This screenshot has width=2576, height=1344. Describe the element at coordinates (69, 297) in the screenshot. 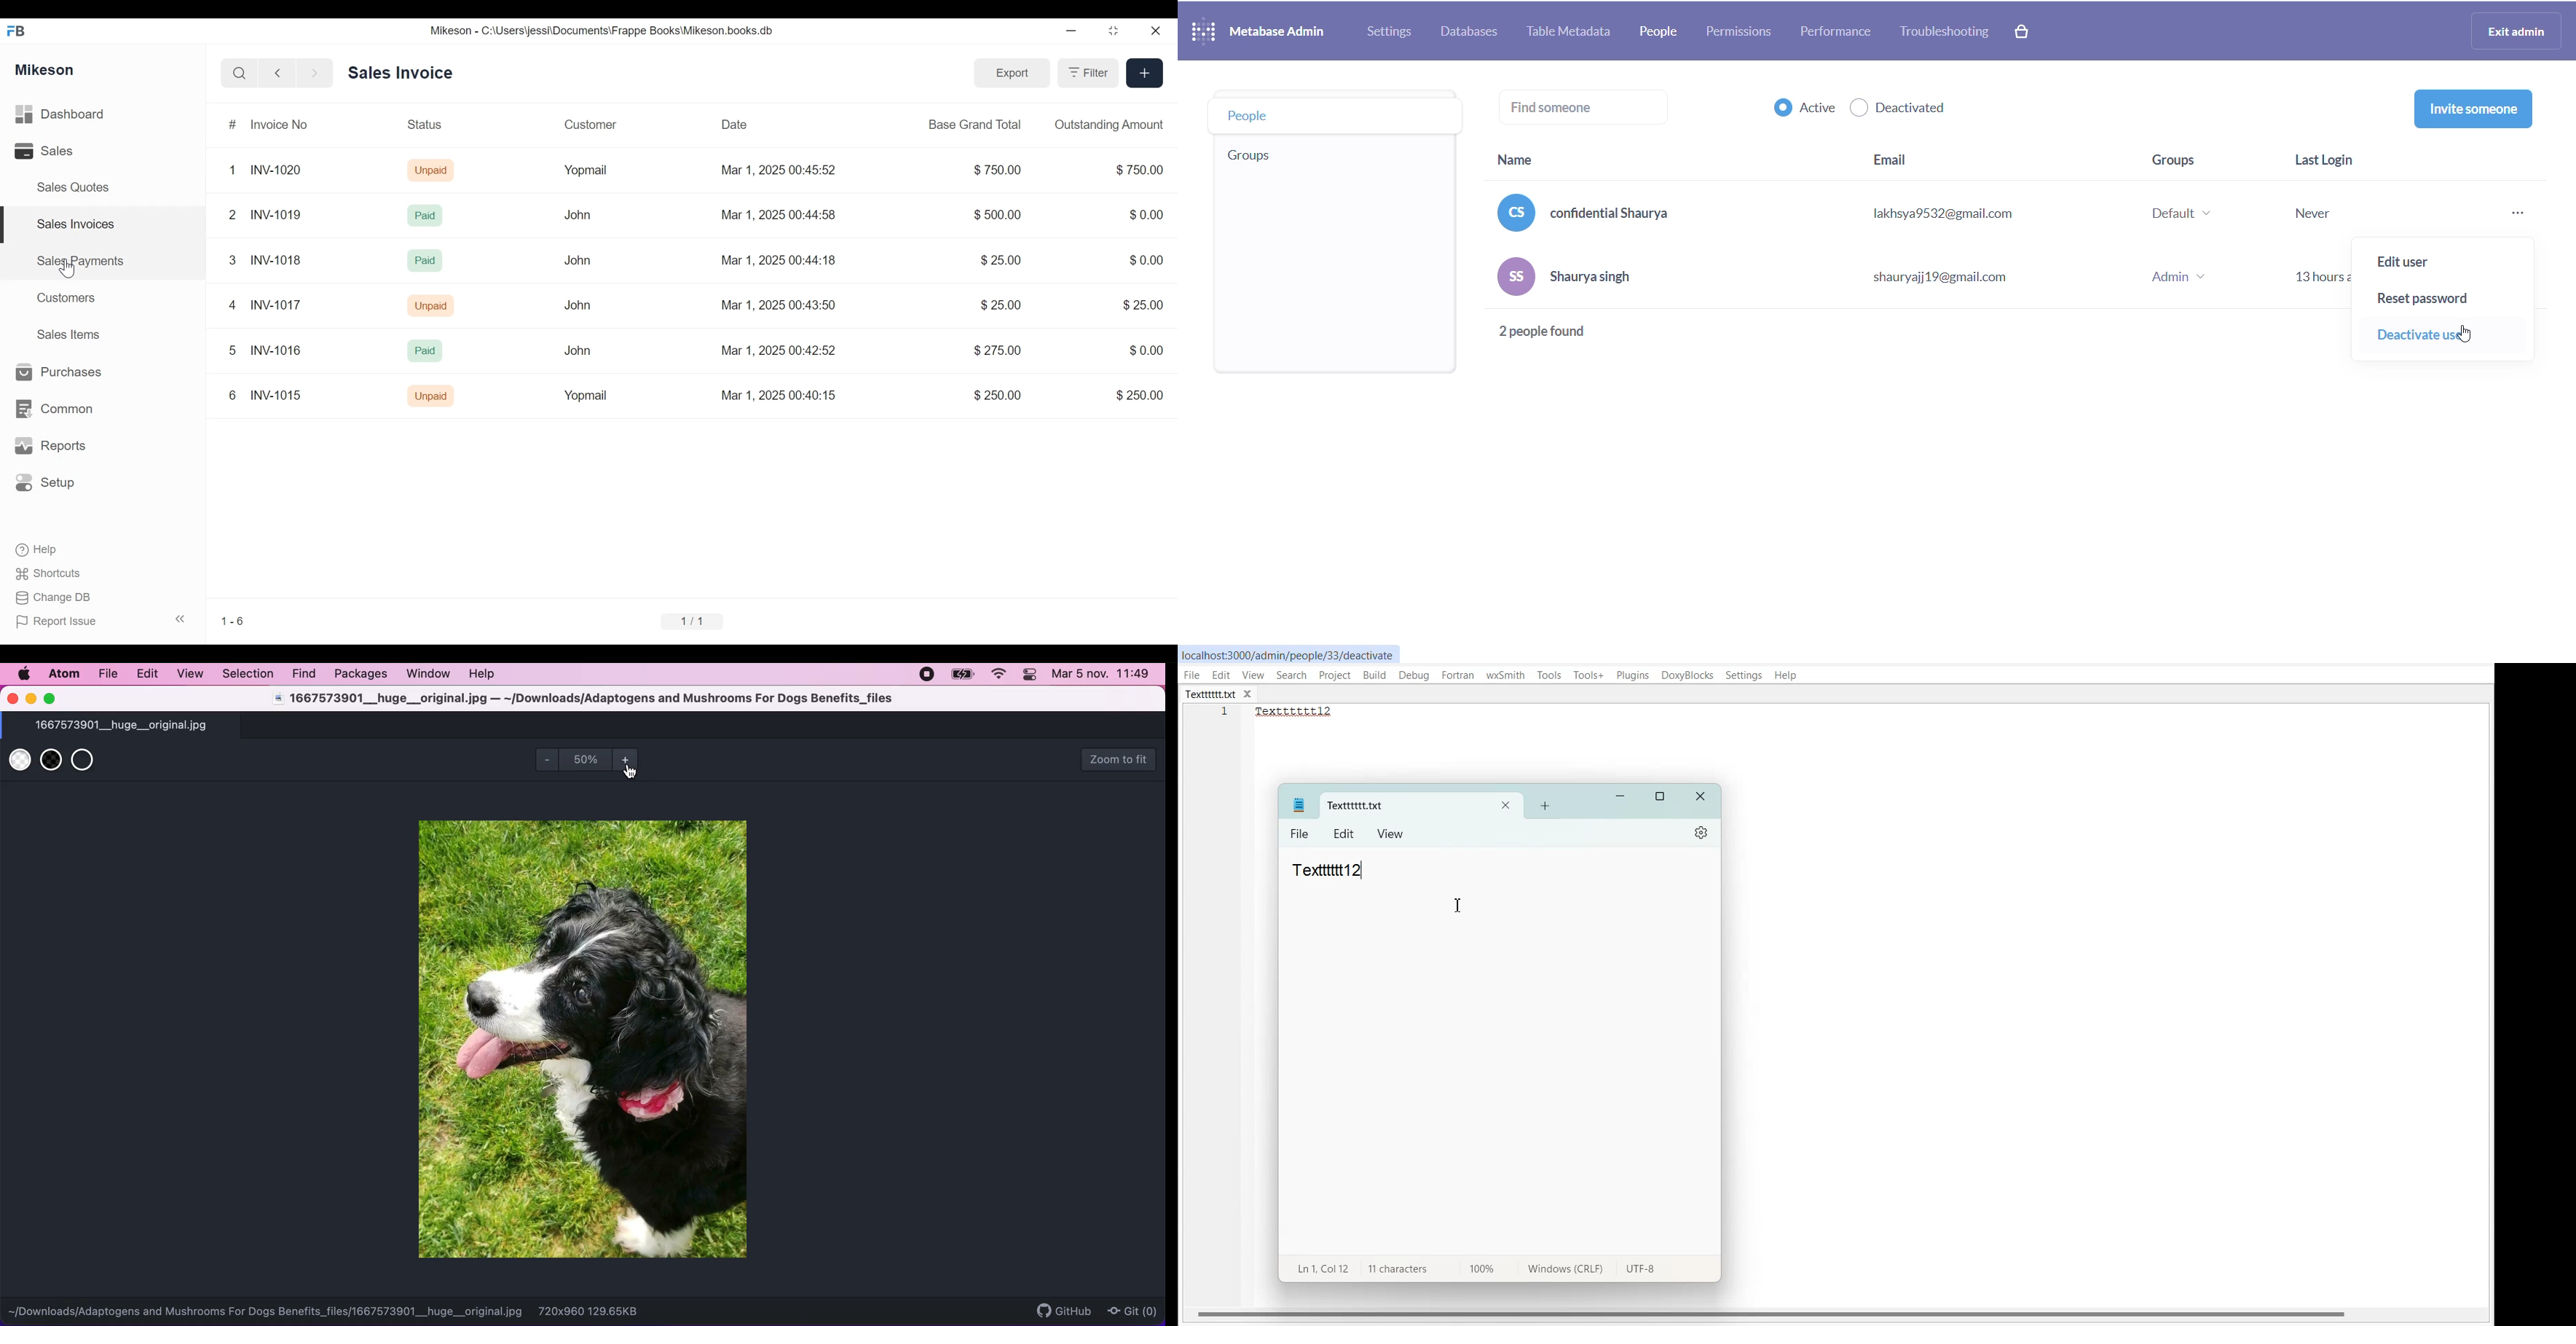

I see `Customers` at that location.